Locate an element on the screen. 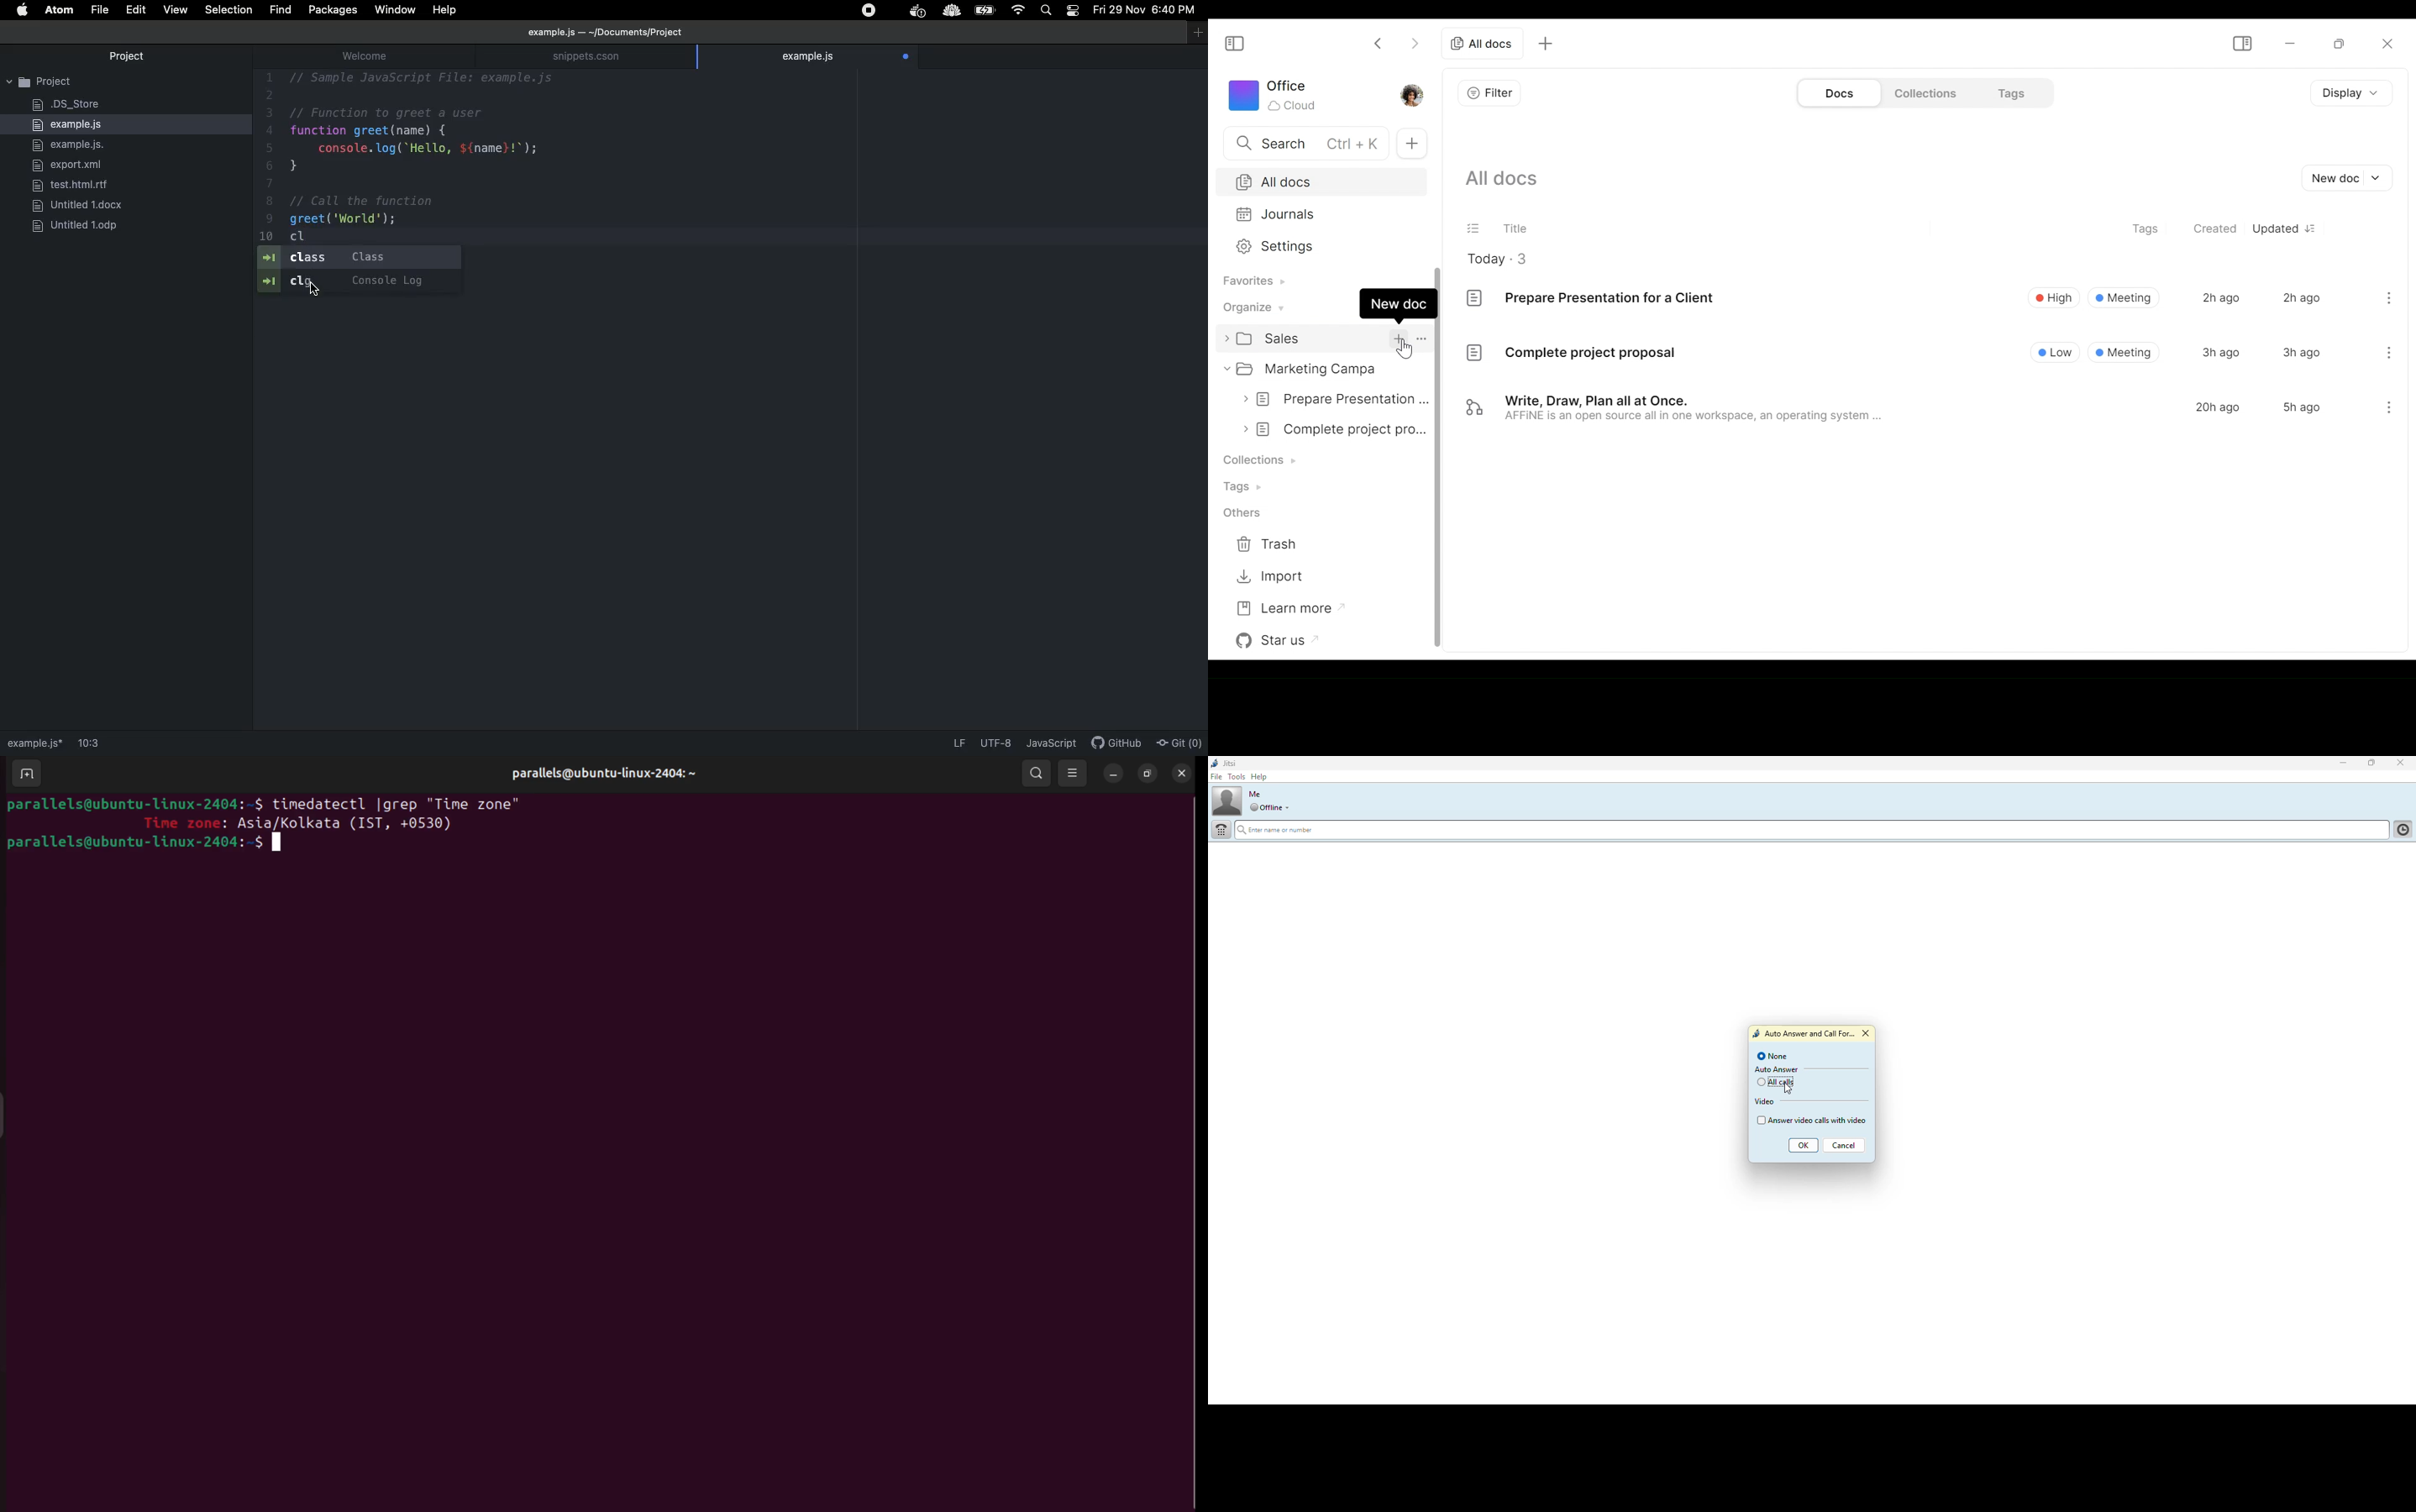 Image resolution: width=2436 pixels, height=1512 pixels. drop down is located at coordinates (1290, 808).